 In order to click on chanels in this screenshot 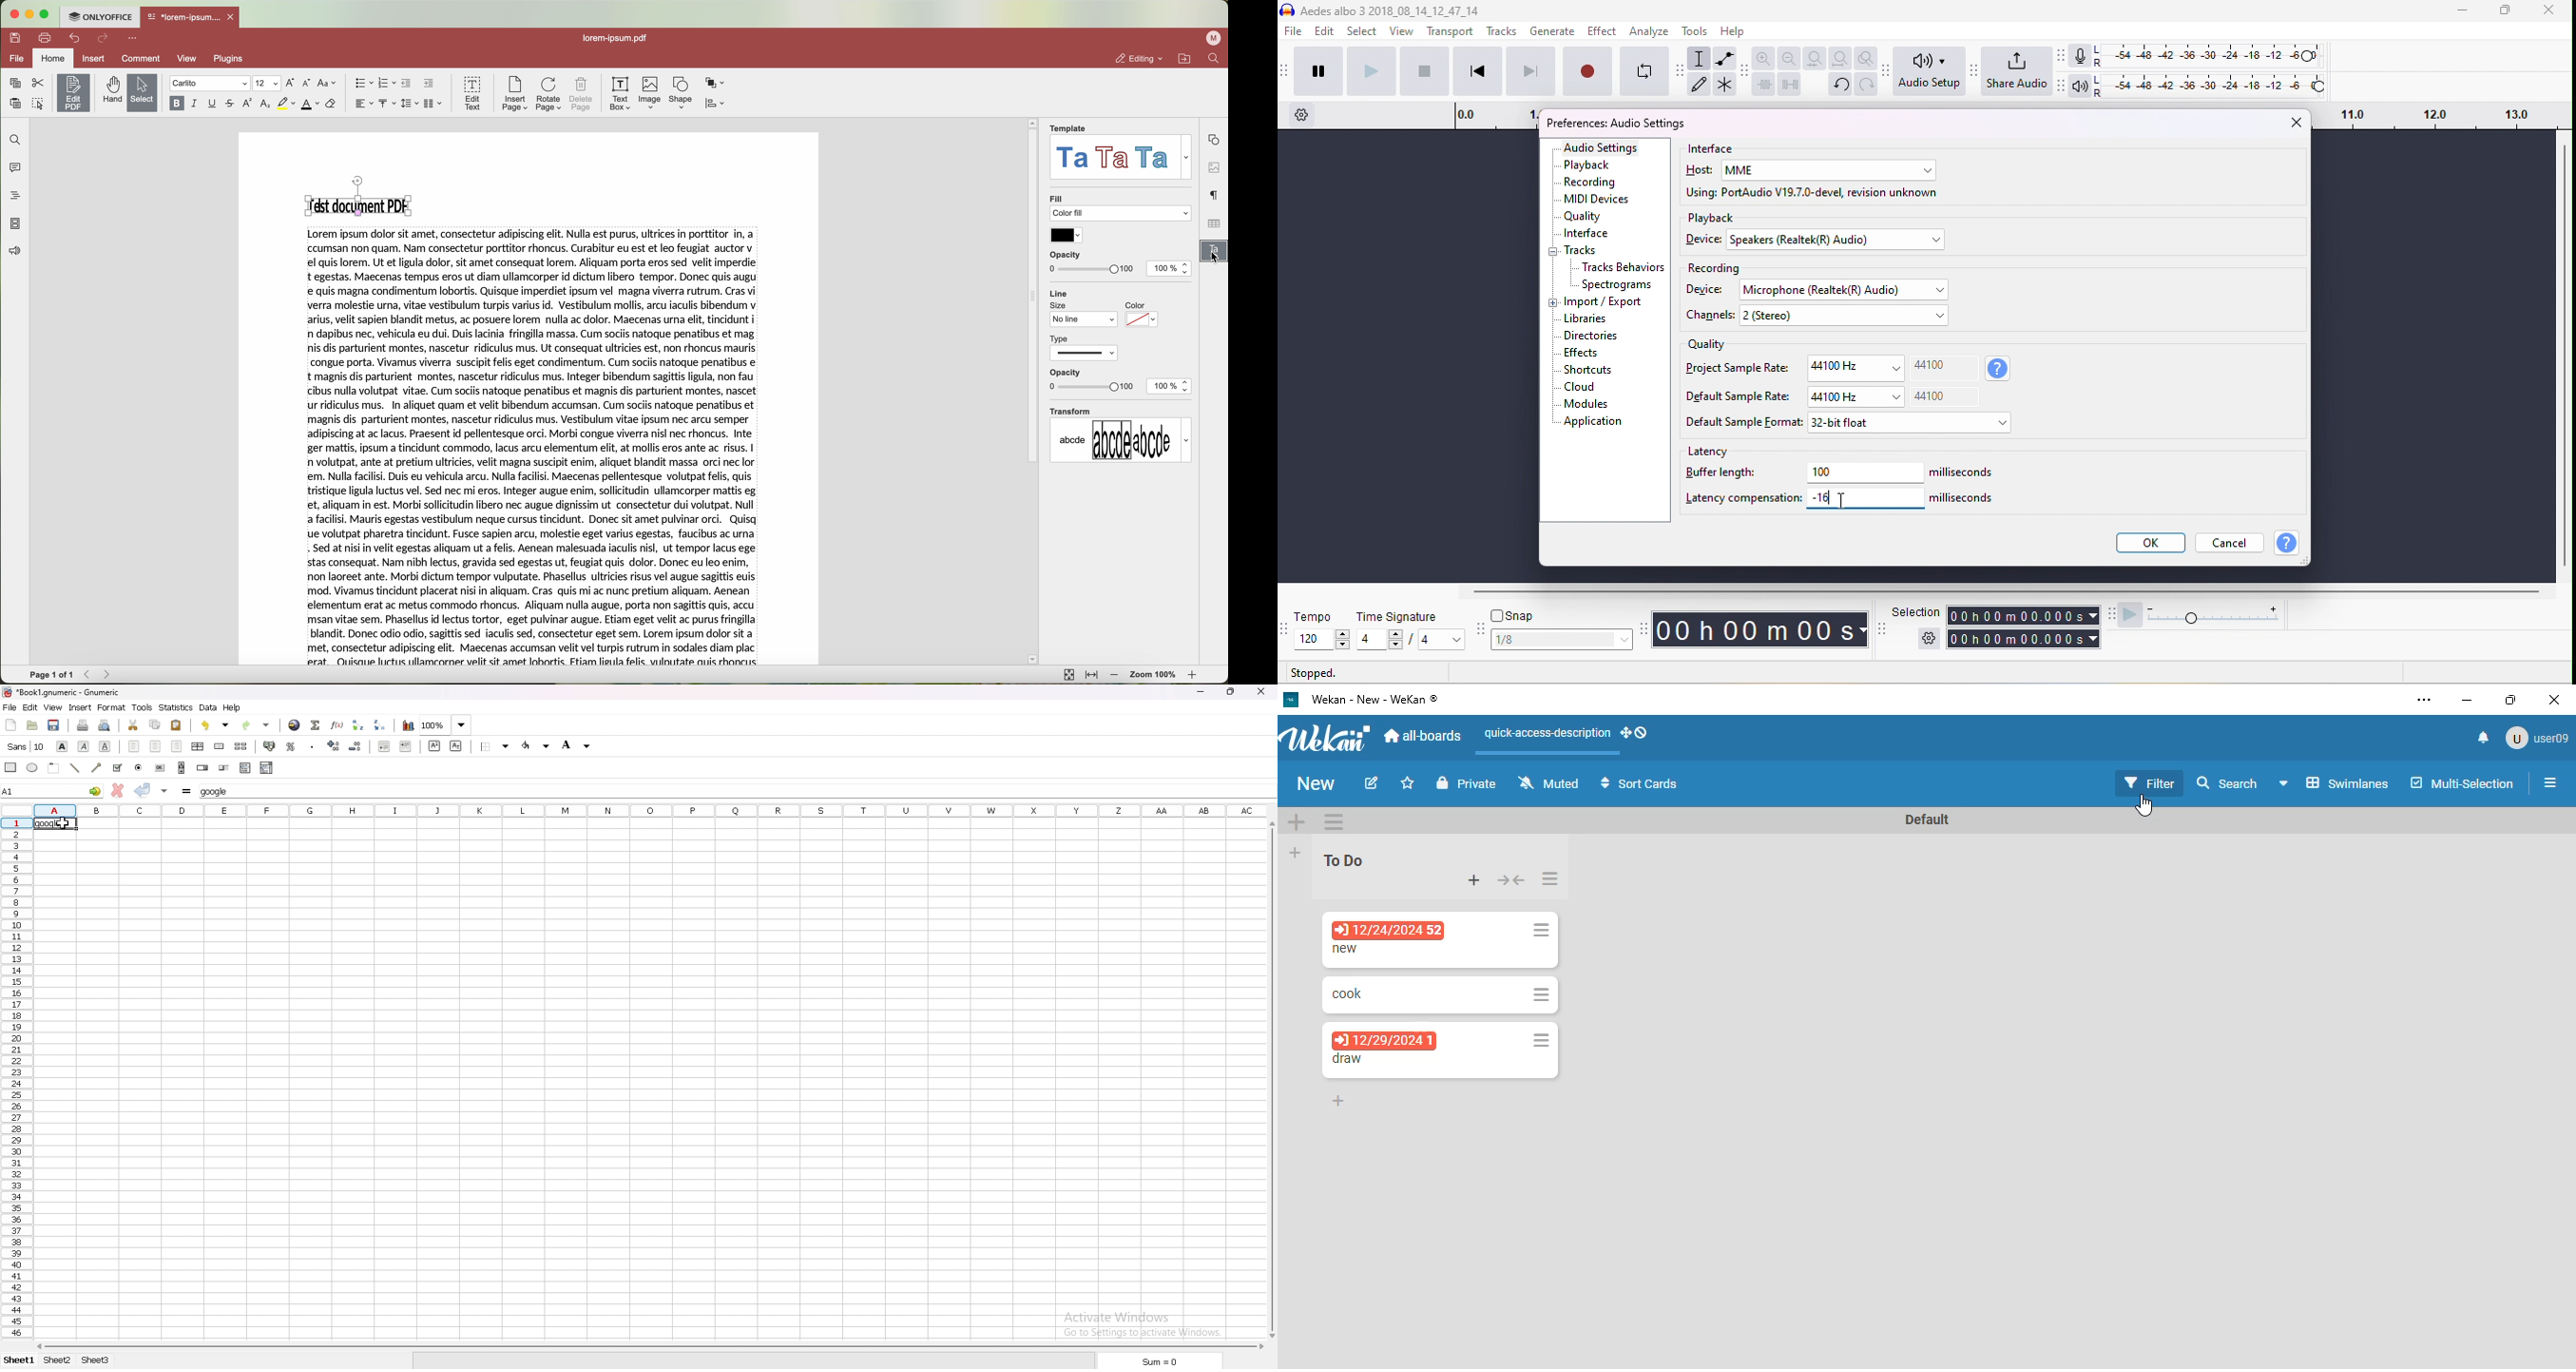, I will do `click(1713, 316)`.